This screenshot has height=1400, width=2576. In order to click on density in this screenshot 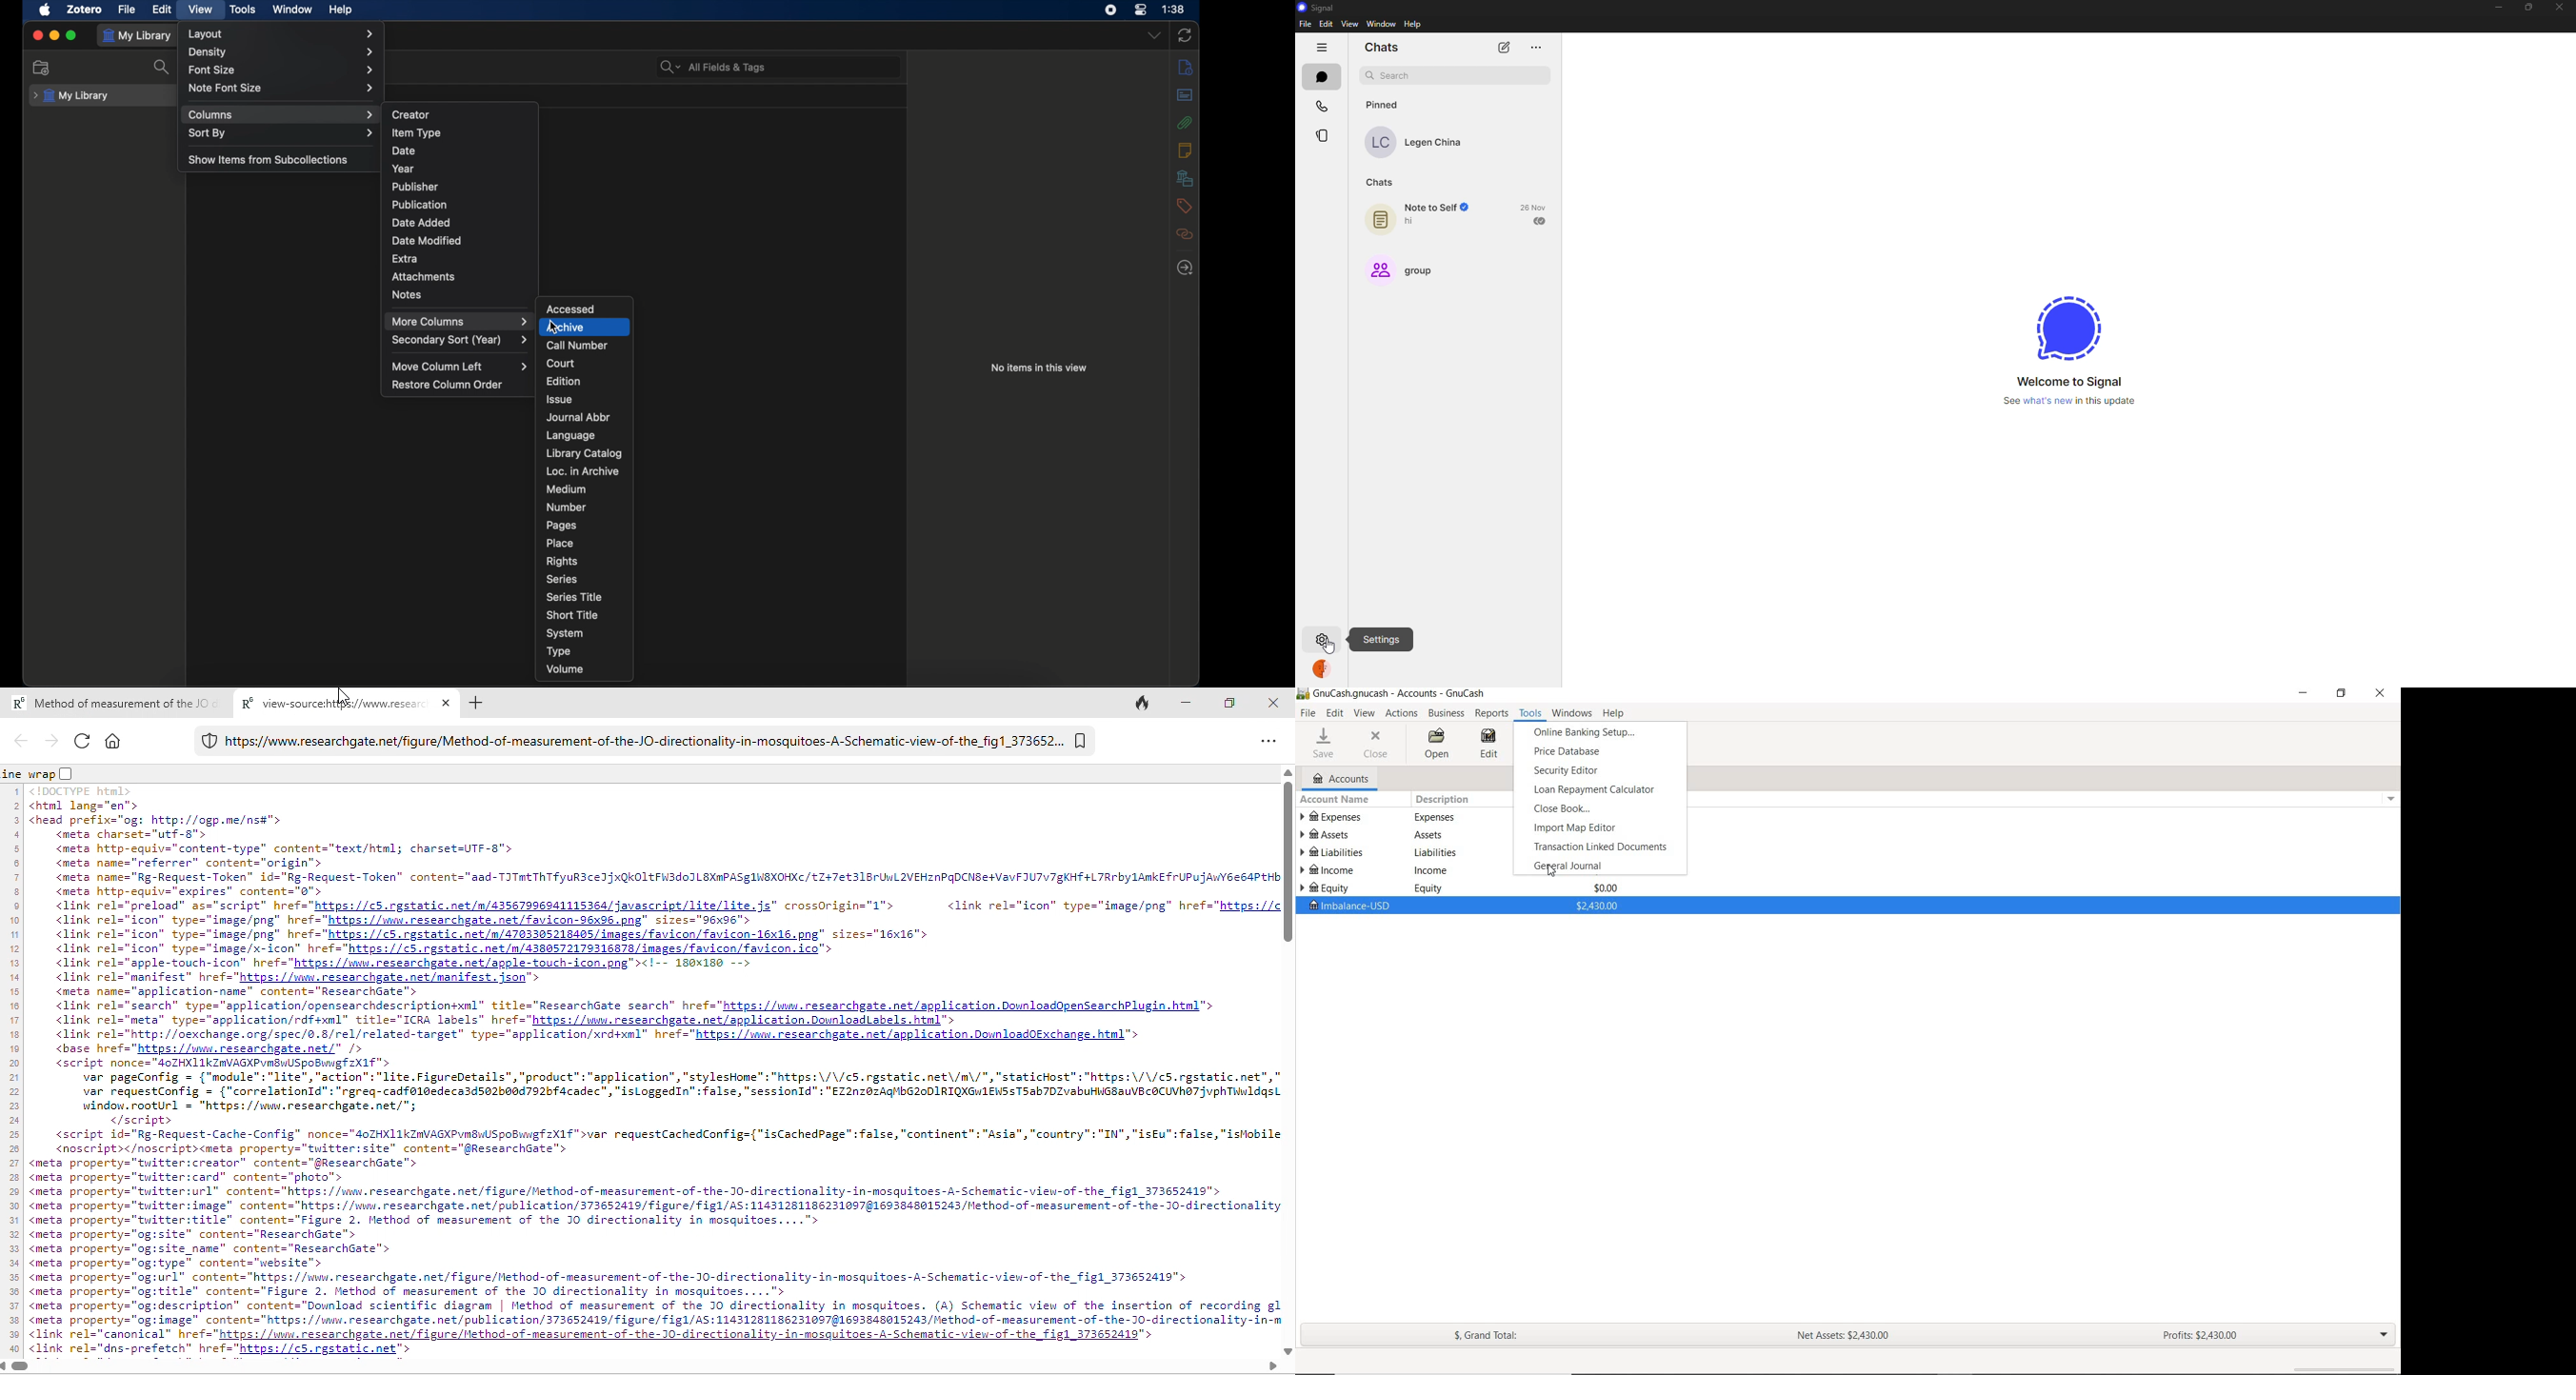, I will do `click(282, 52)`.